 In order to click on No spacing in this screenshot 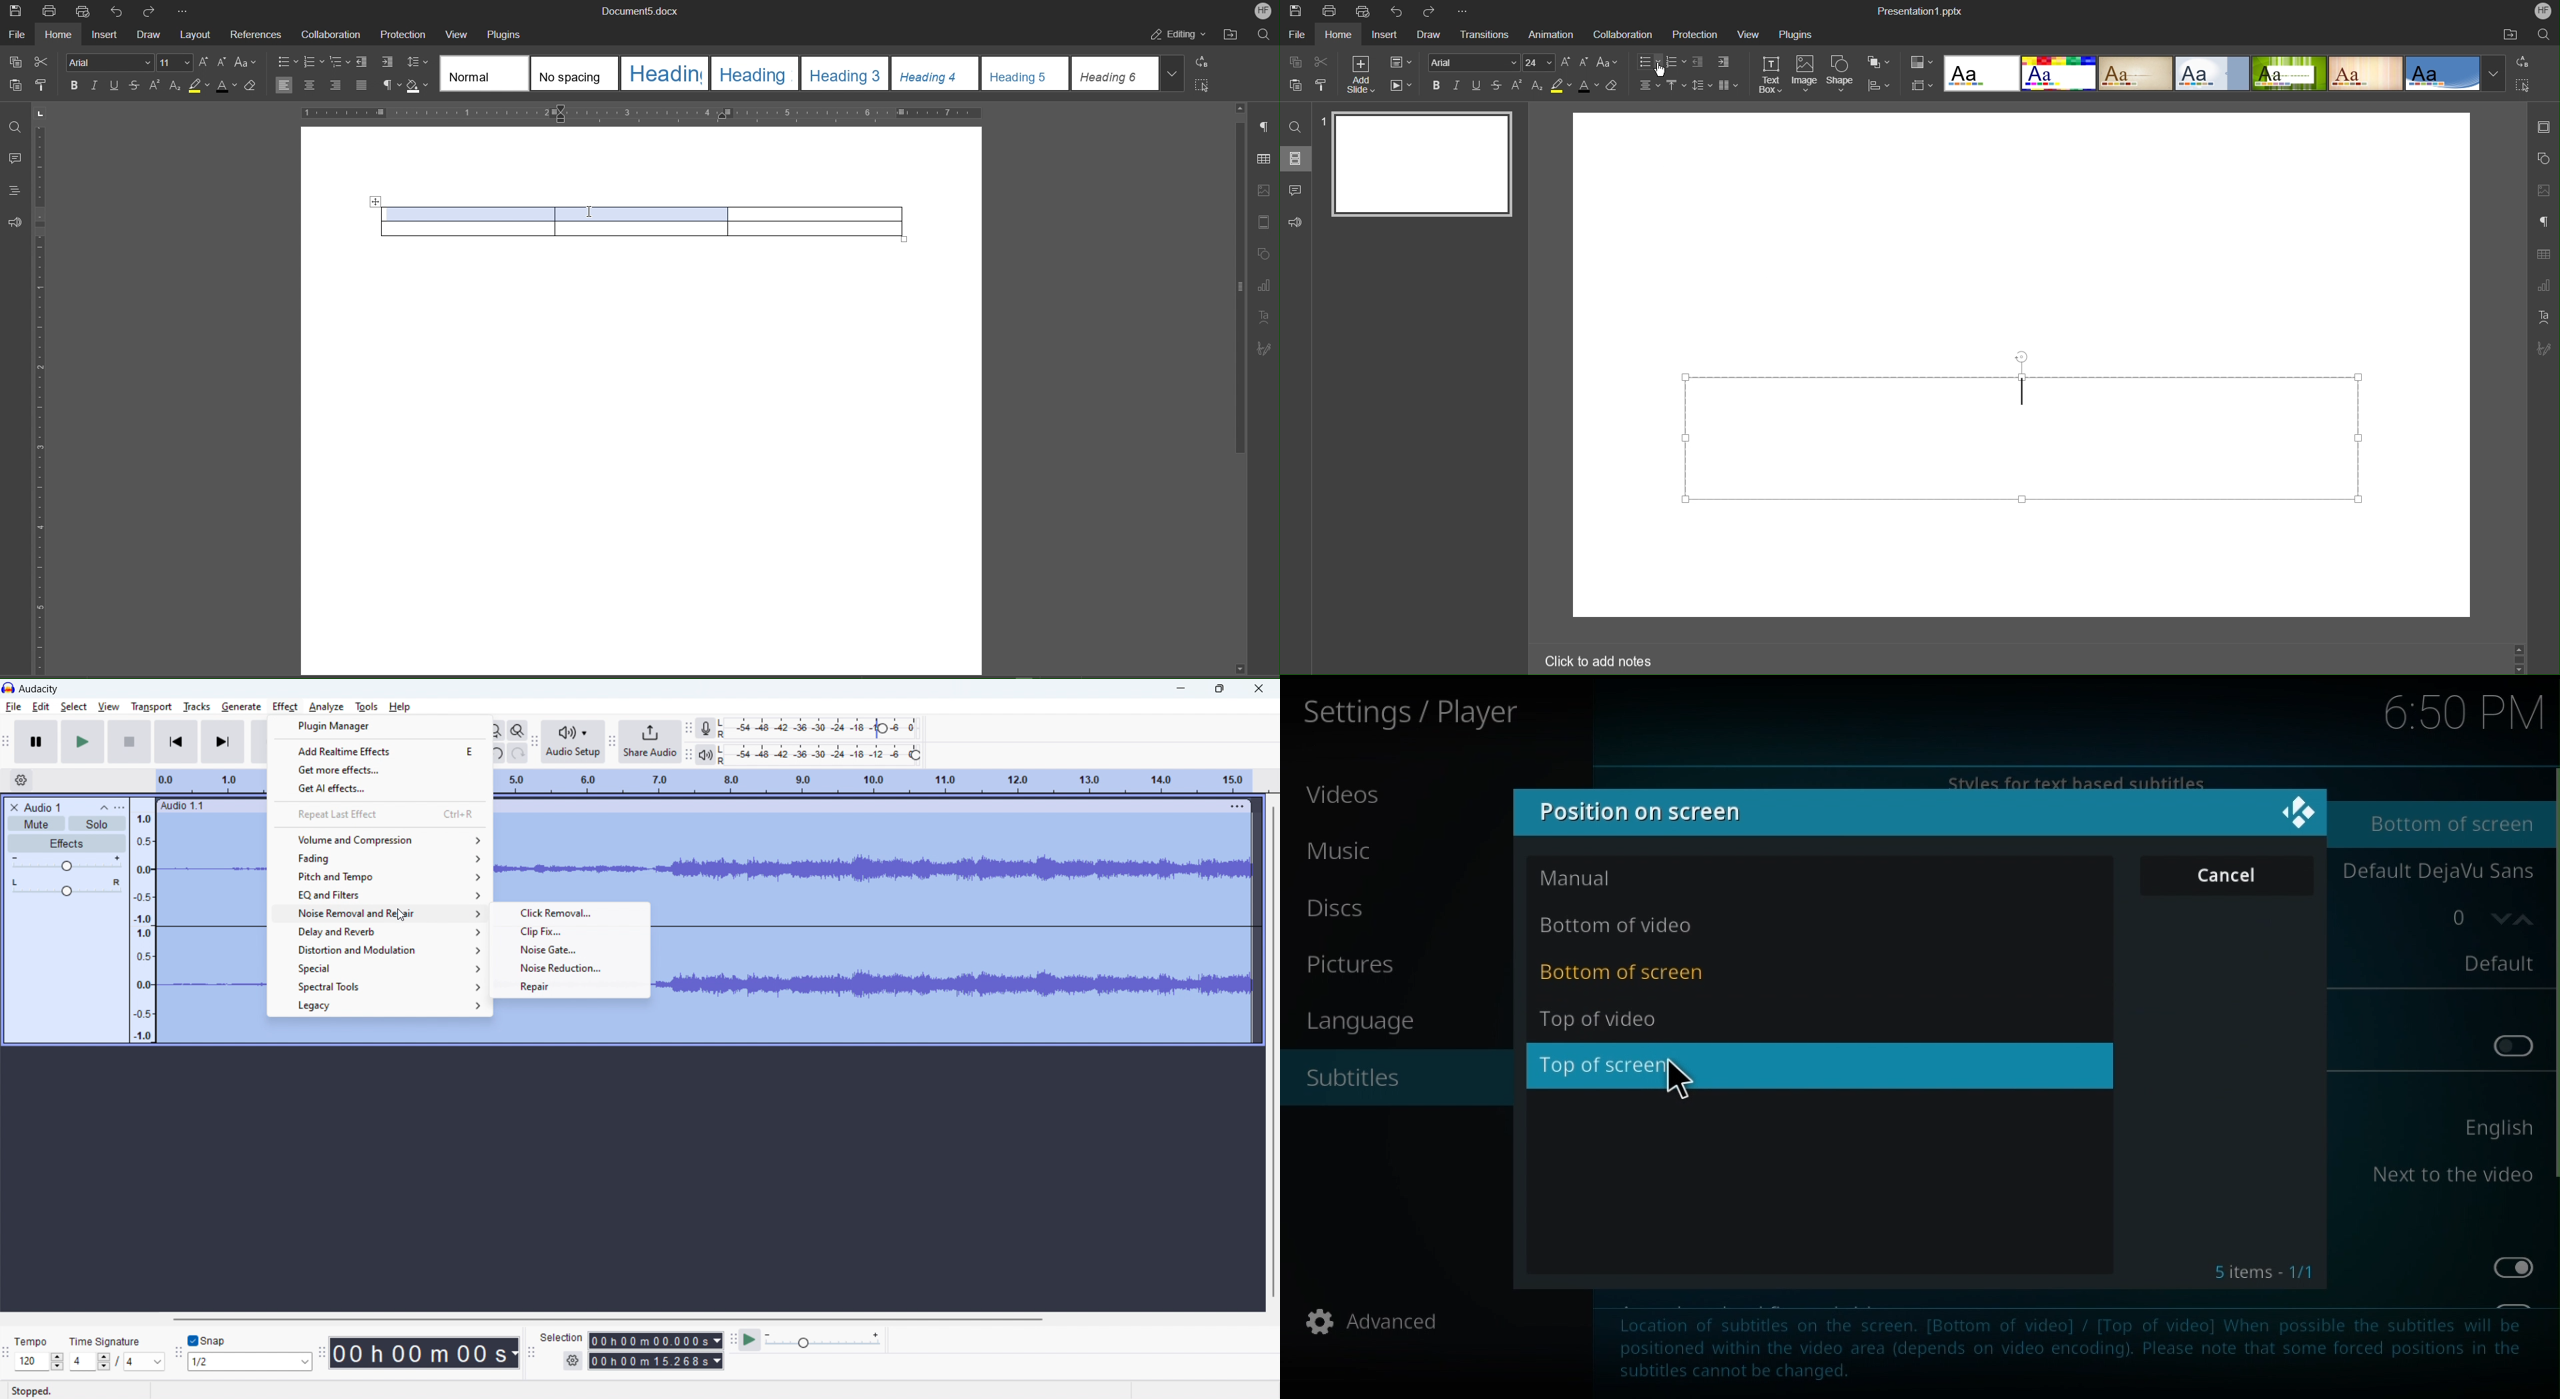, I will do `click(575, 73)`.